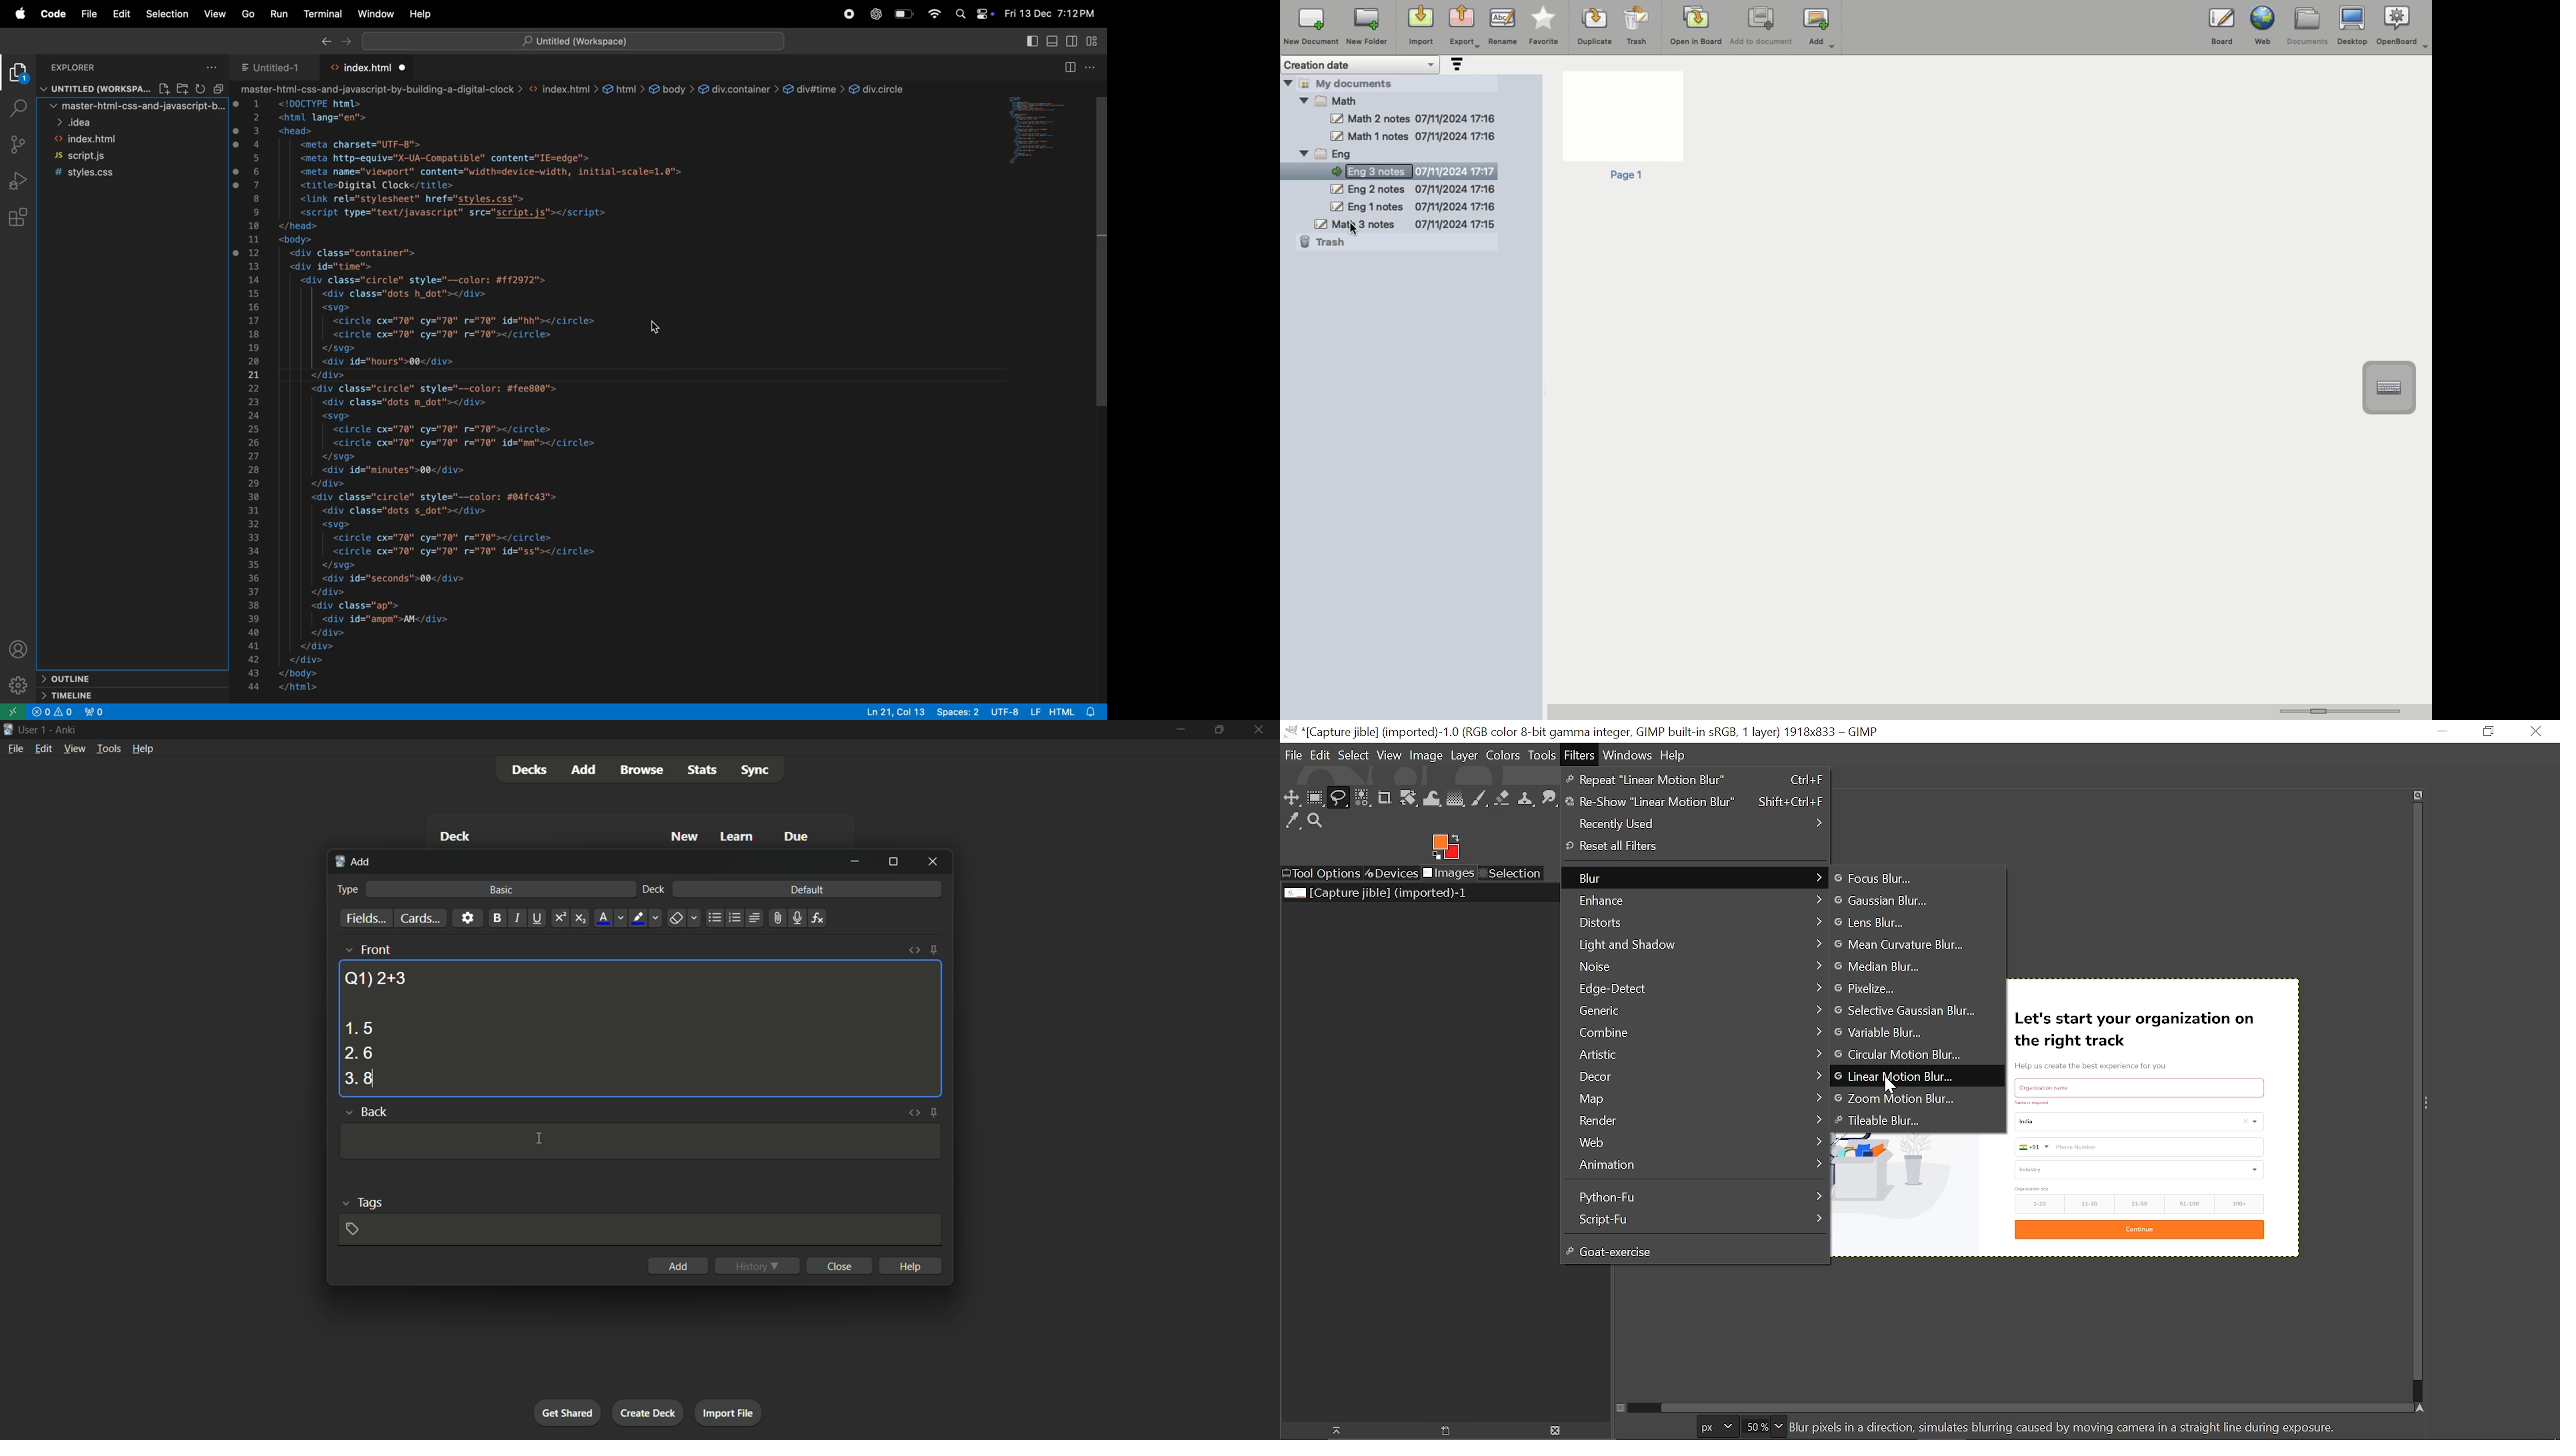  I want to click on create deck, so click(647, 1412).